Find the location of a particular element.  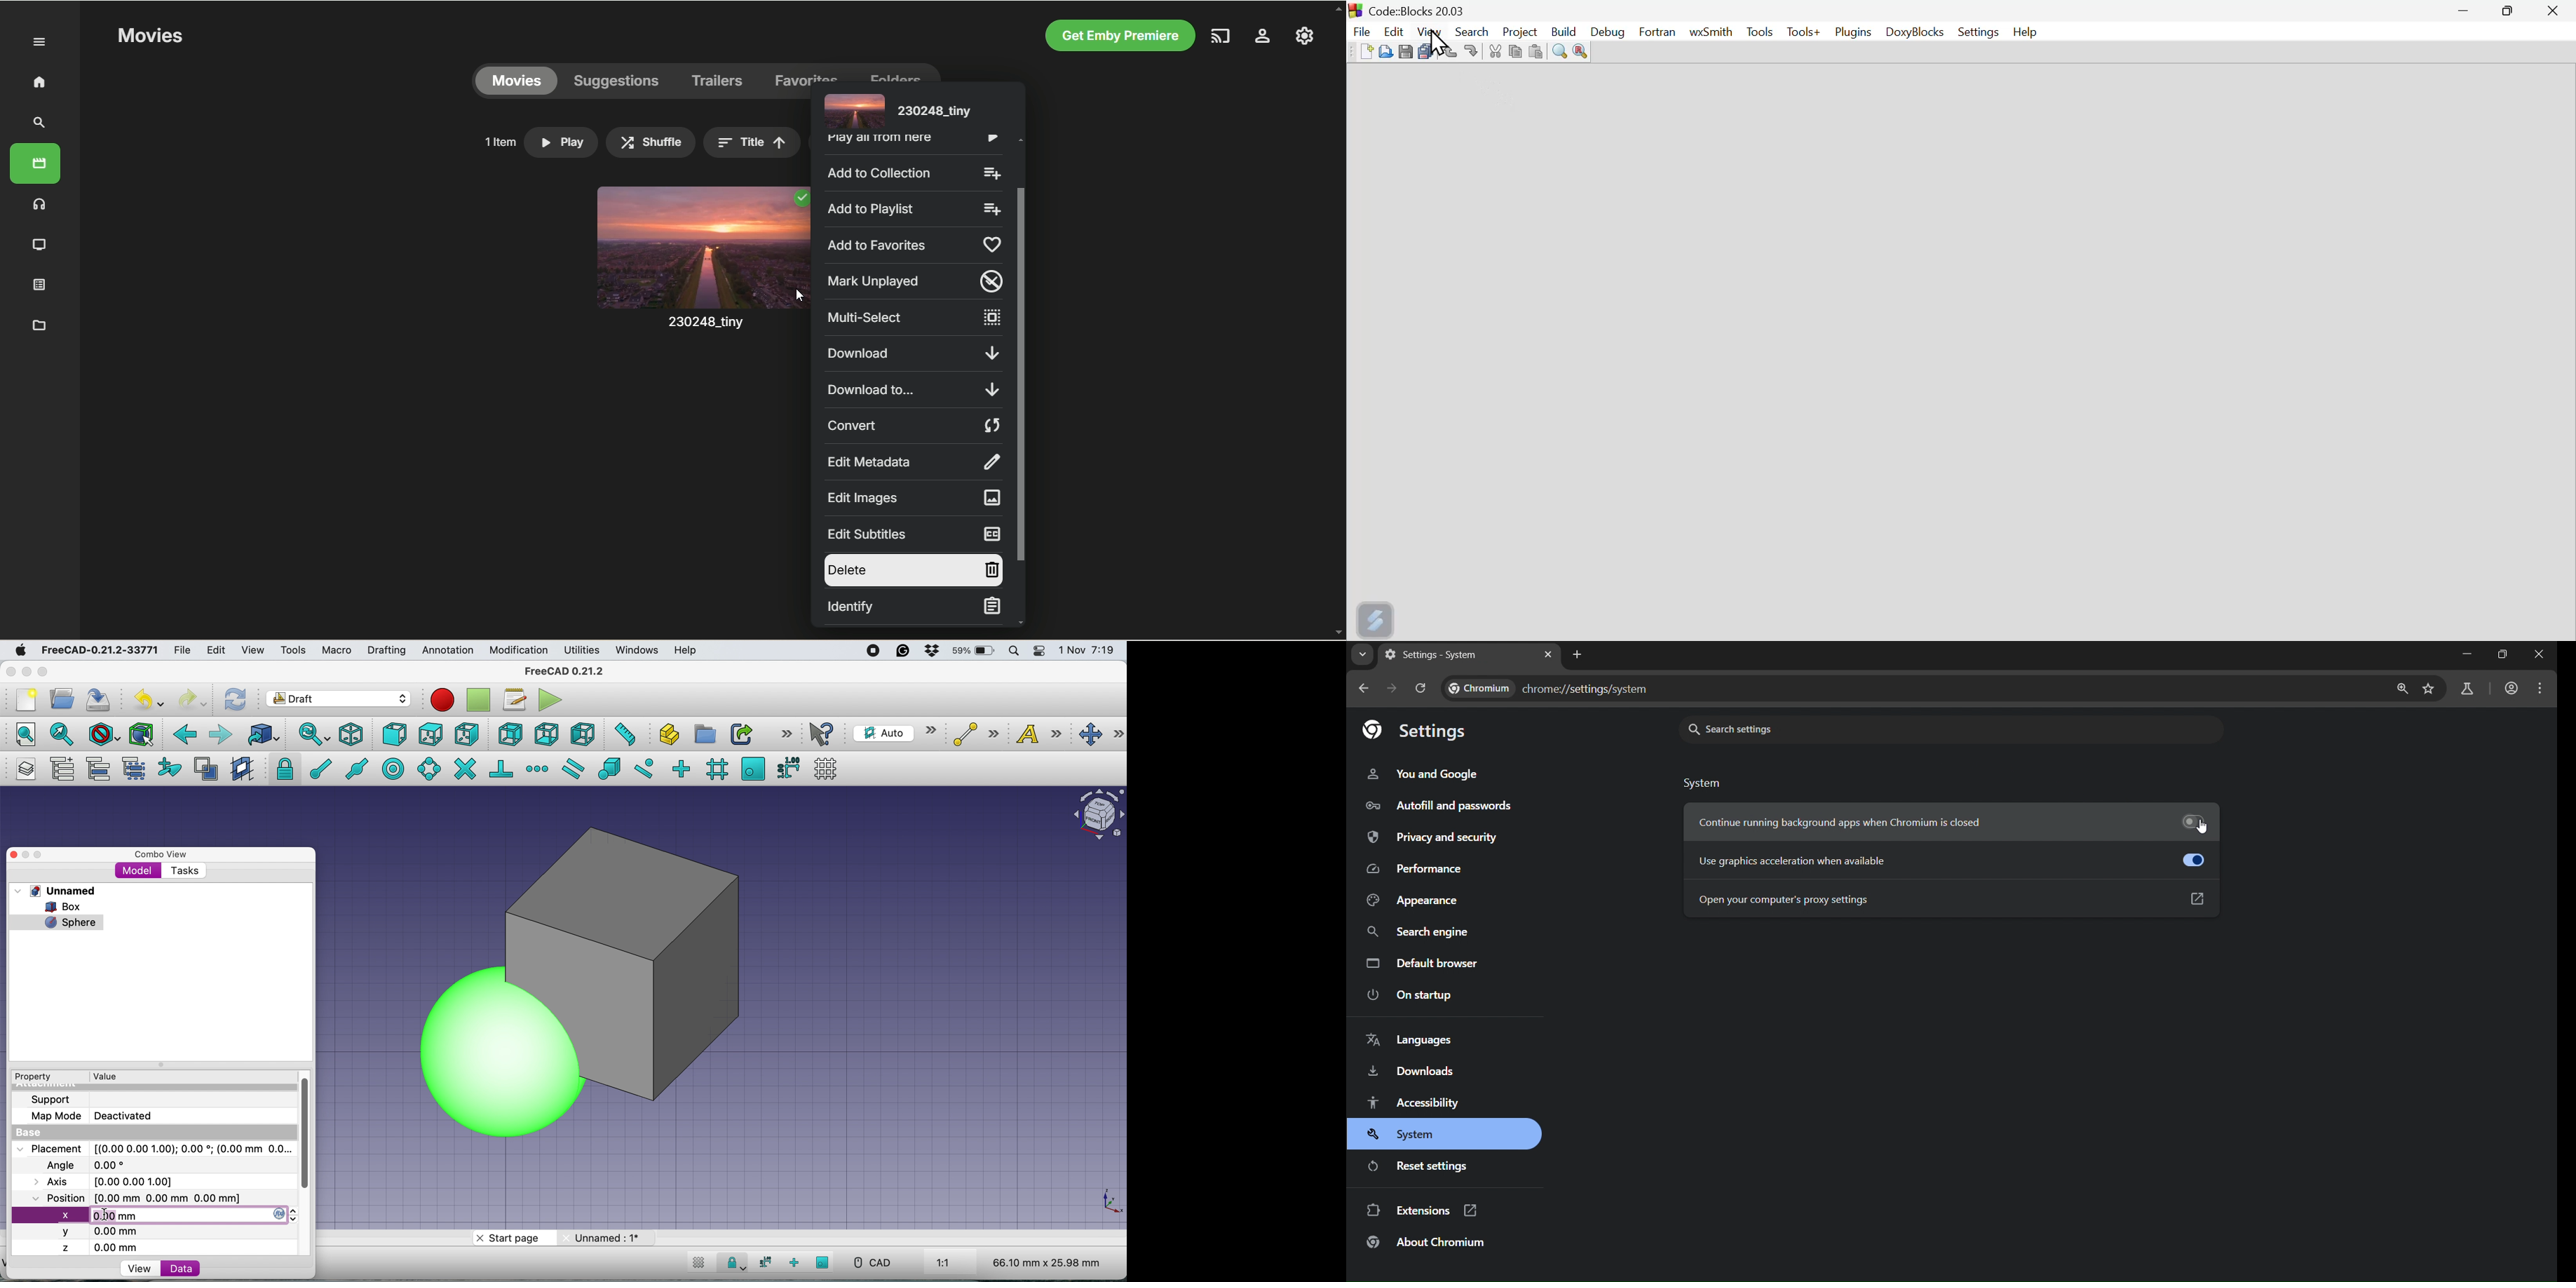

View is located at coordinates (1430, 29).